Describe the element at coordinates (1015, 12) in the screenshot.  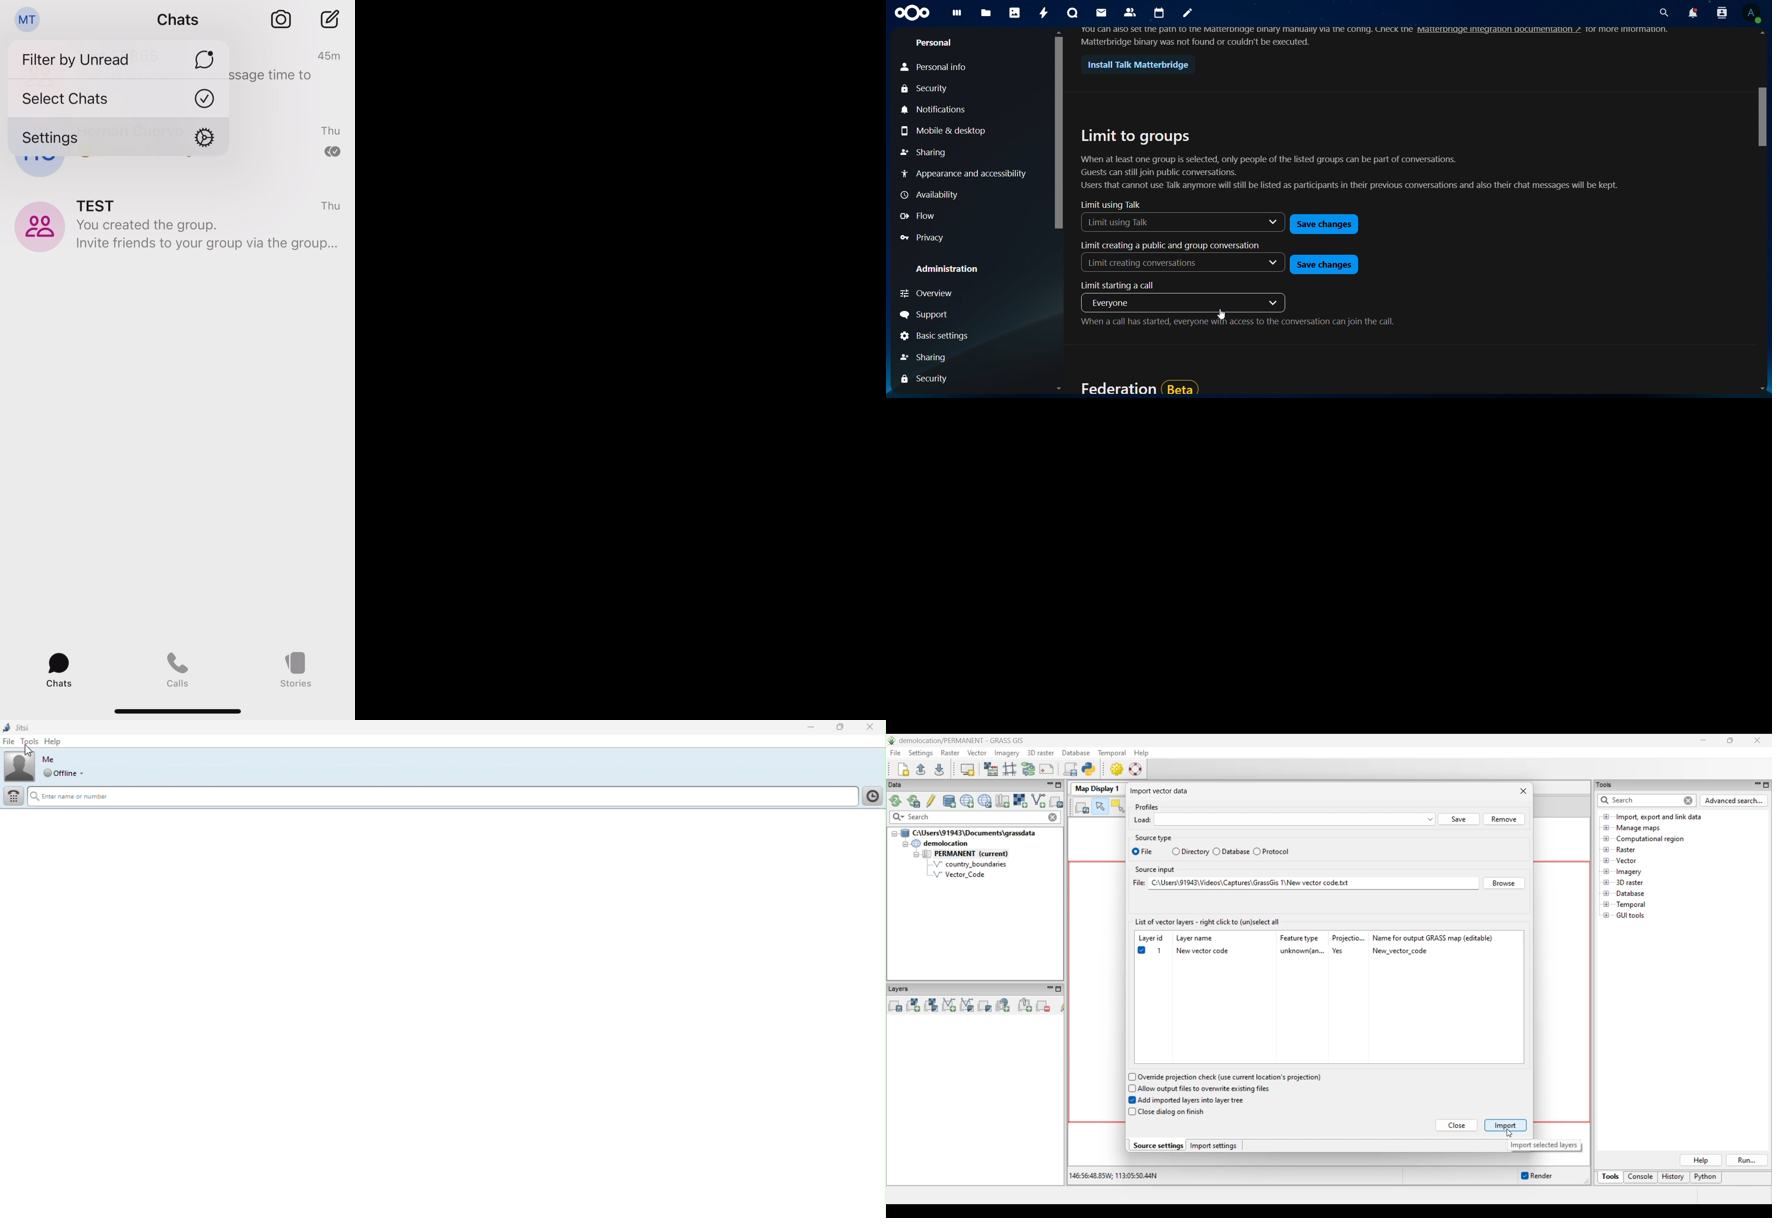
I see `photos` at that location.